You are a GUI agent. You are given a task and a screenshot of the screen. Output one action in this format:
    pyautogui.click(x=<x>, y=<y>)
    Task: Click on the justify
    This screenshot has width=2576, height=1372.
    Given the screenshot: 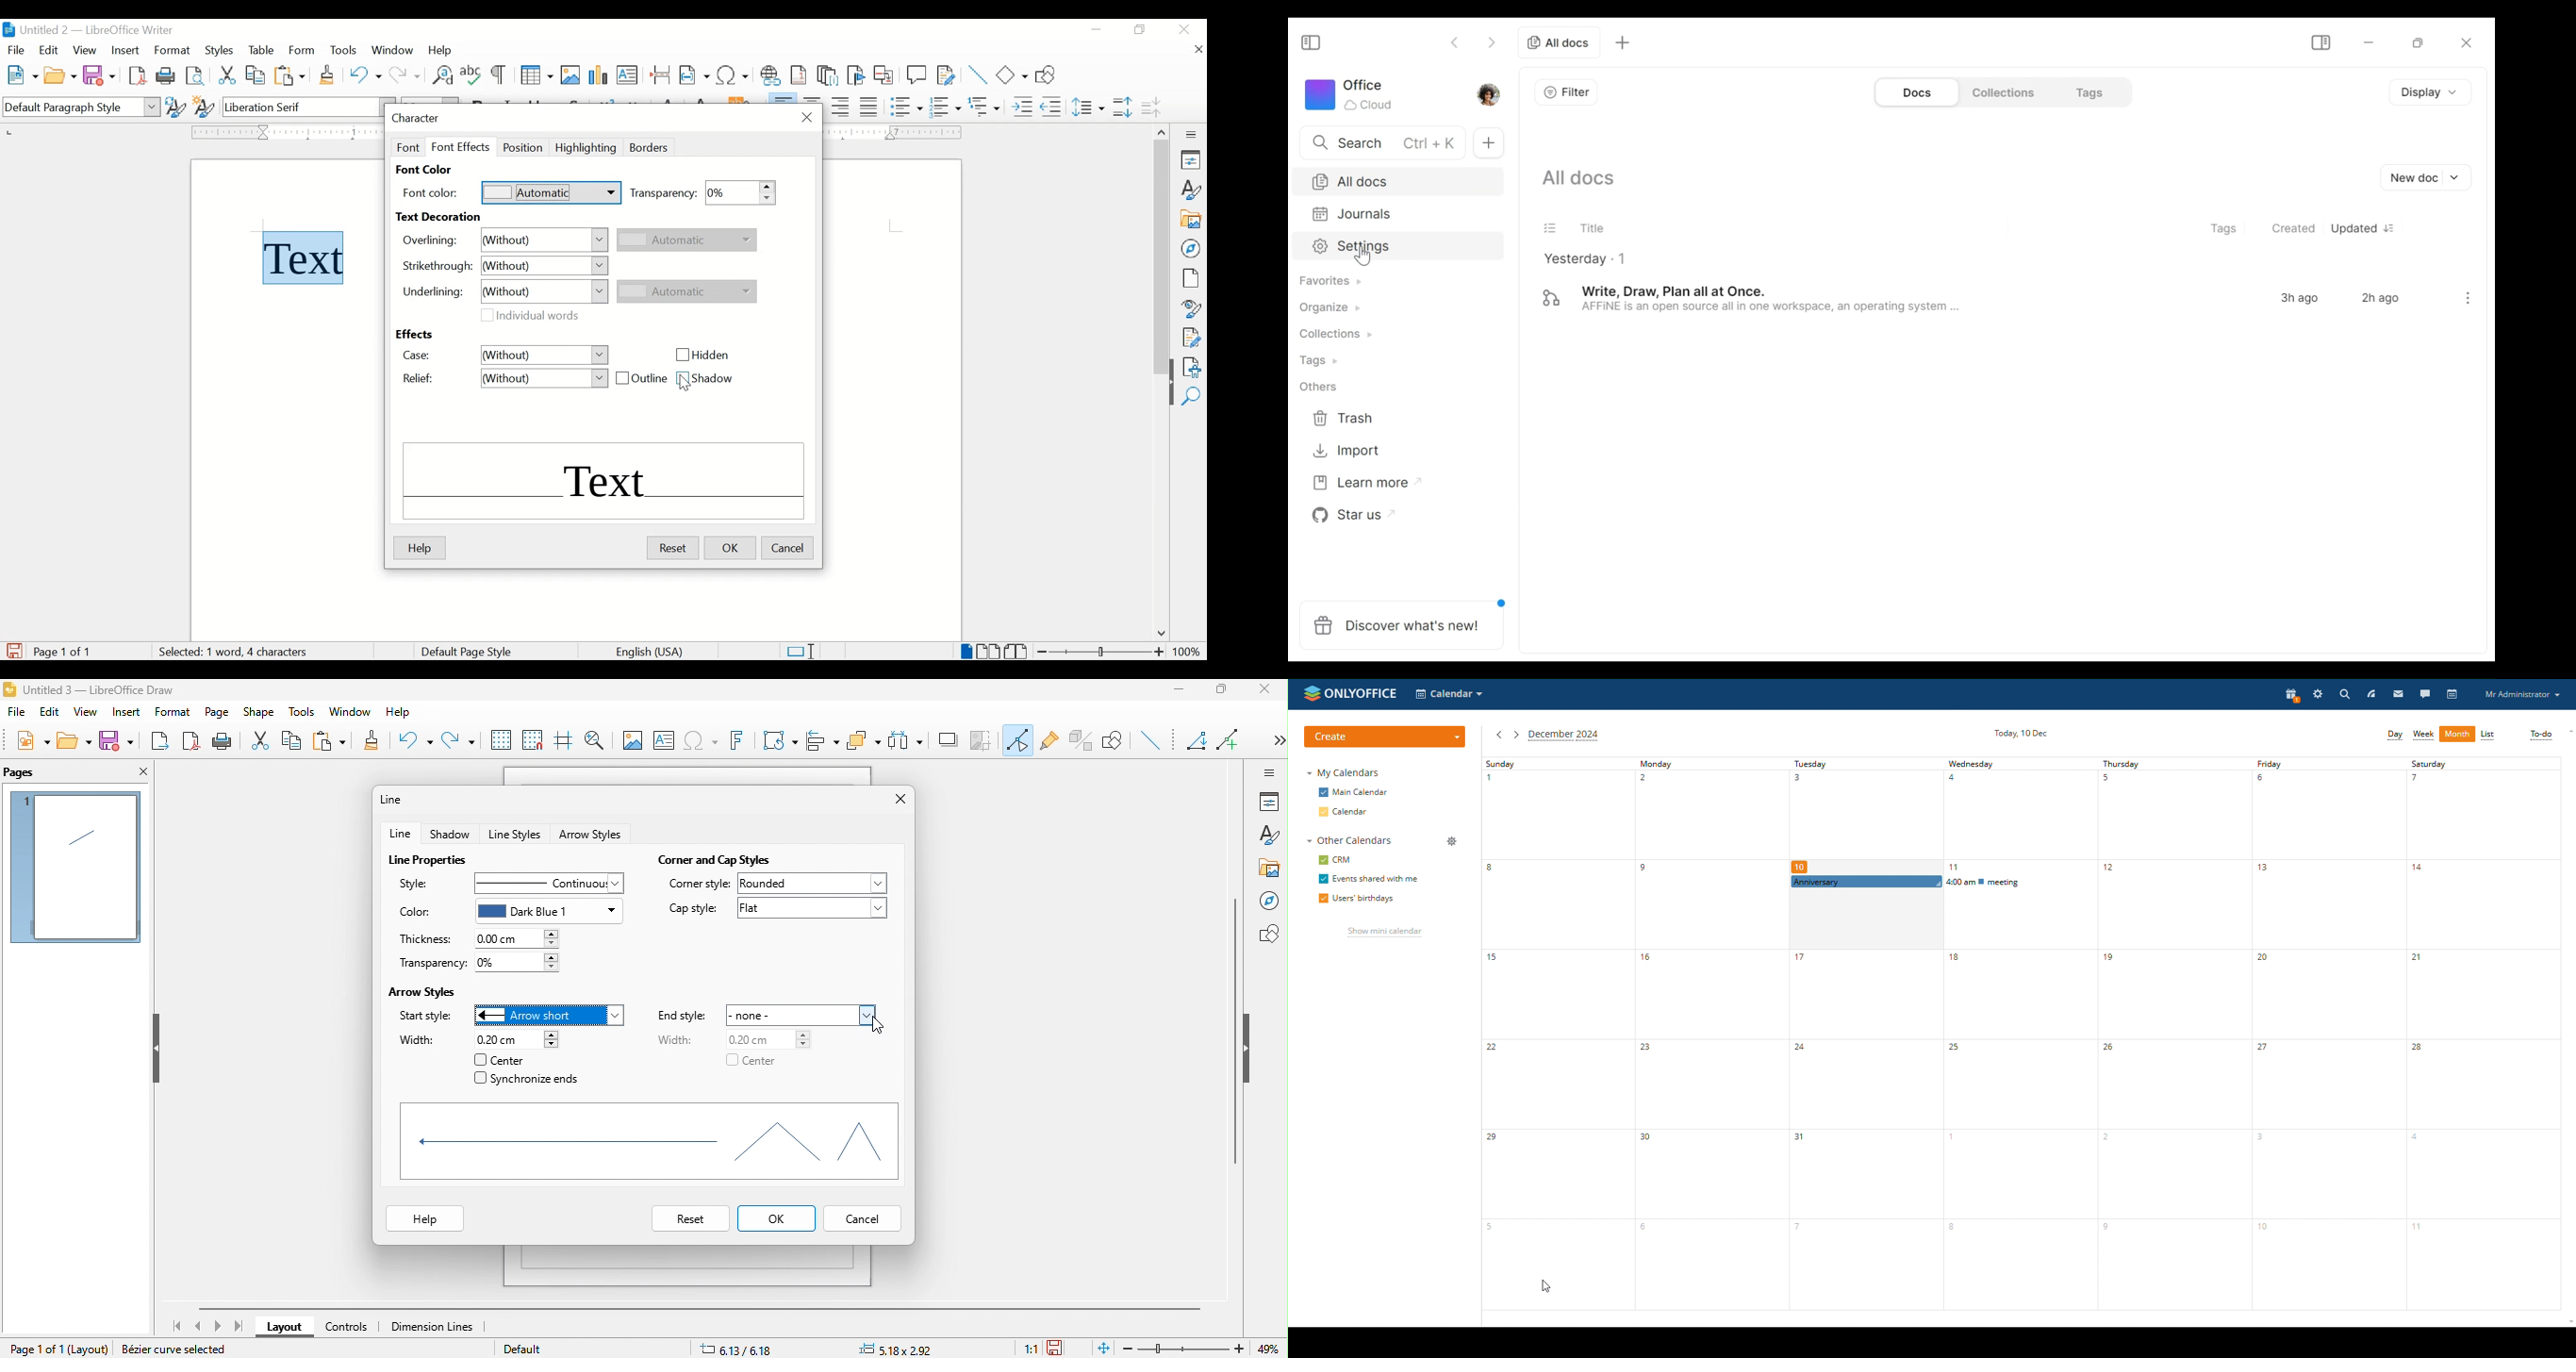 What is the action you would take?
    pyautogui.click(x=869, y=107)
    